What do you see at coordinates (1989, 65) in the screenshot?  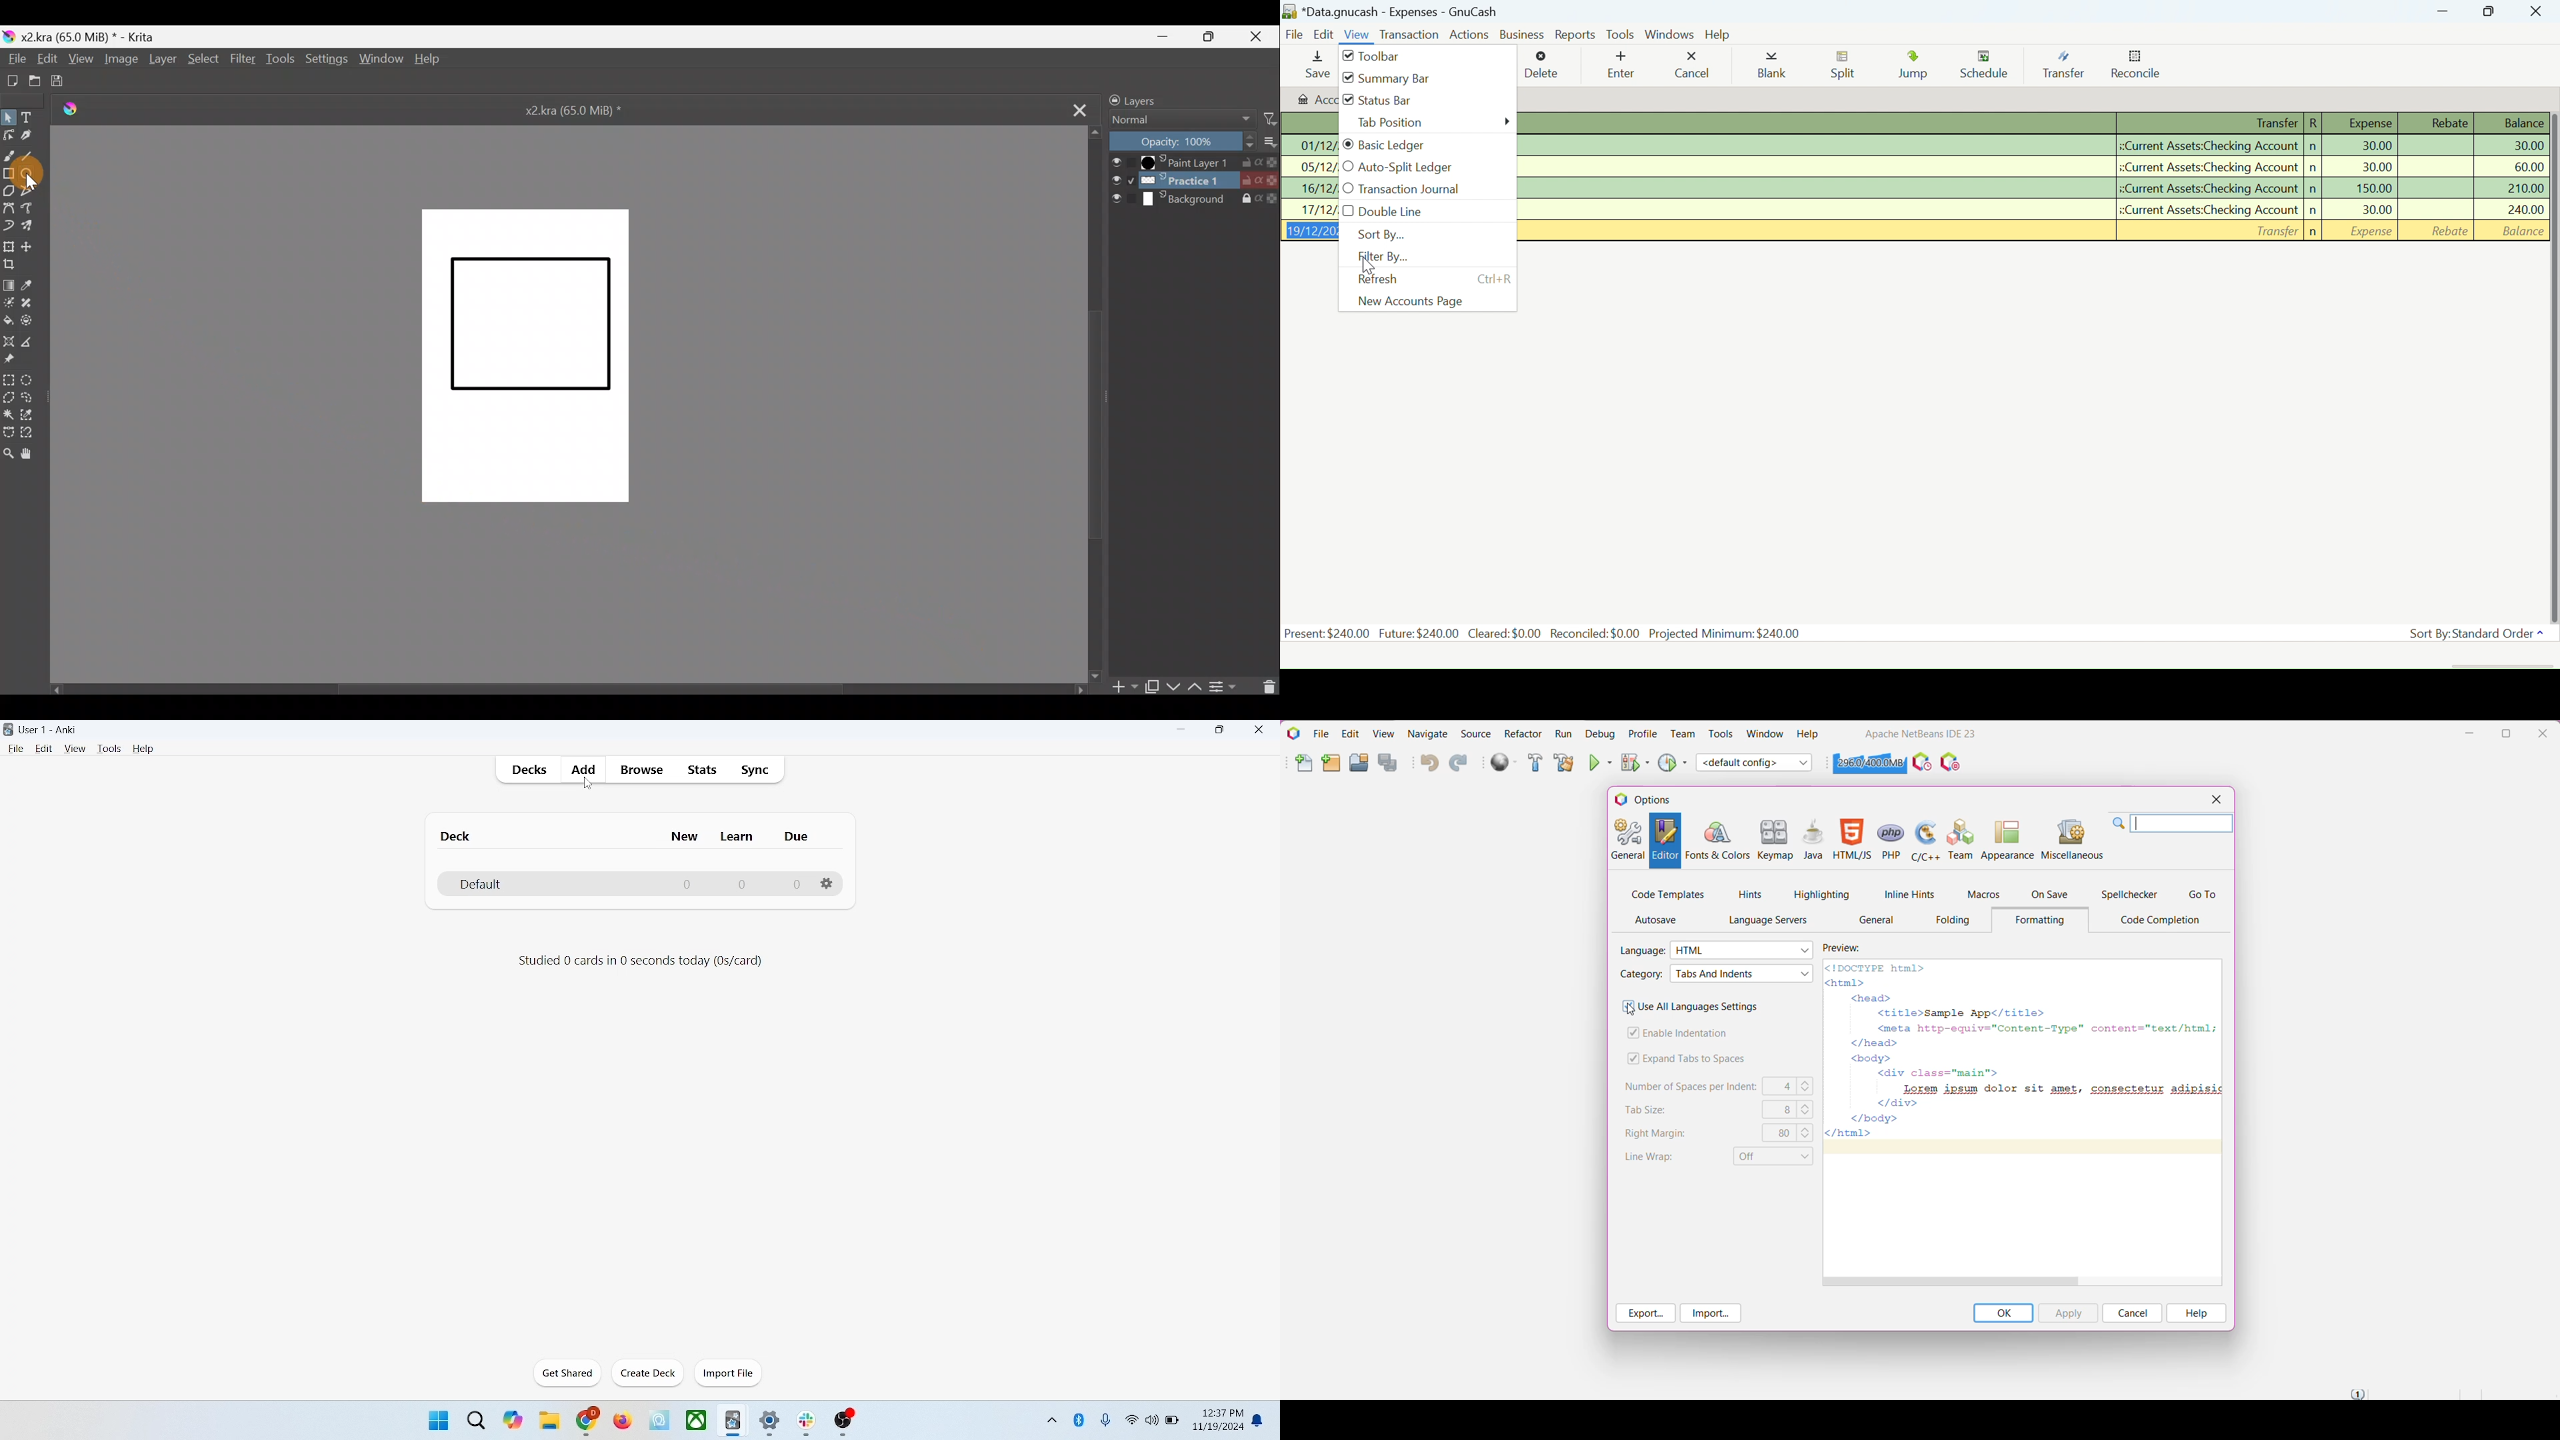 I see `Schedule` at bounding box center [1989, 65].